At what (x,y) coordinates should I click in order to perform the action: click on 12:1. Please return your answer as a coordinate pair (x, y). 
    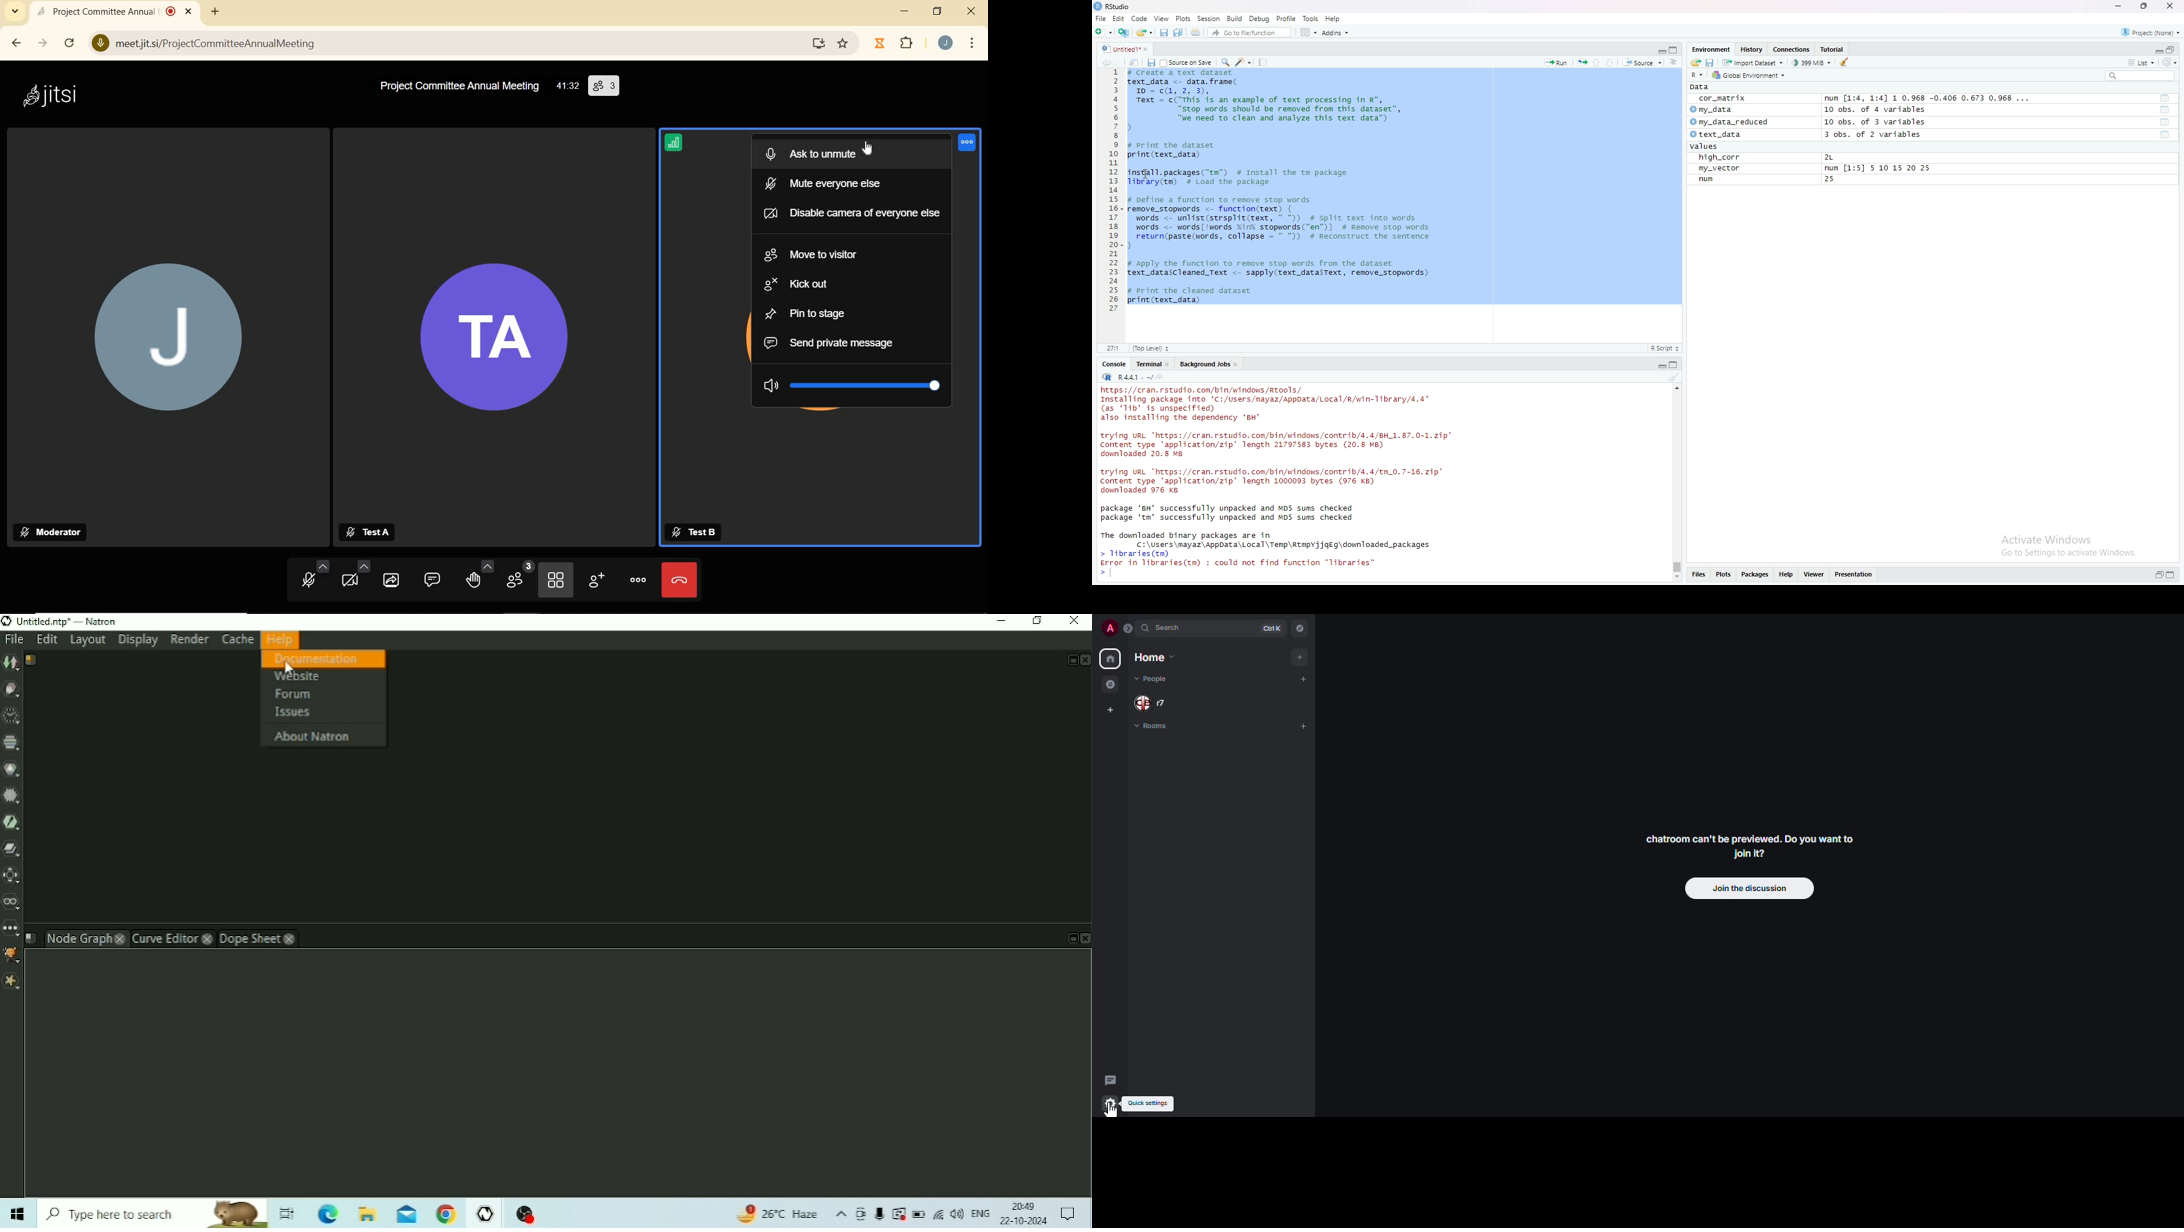
    Looking at the image, I should click on (1114, 349).